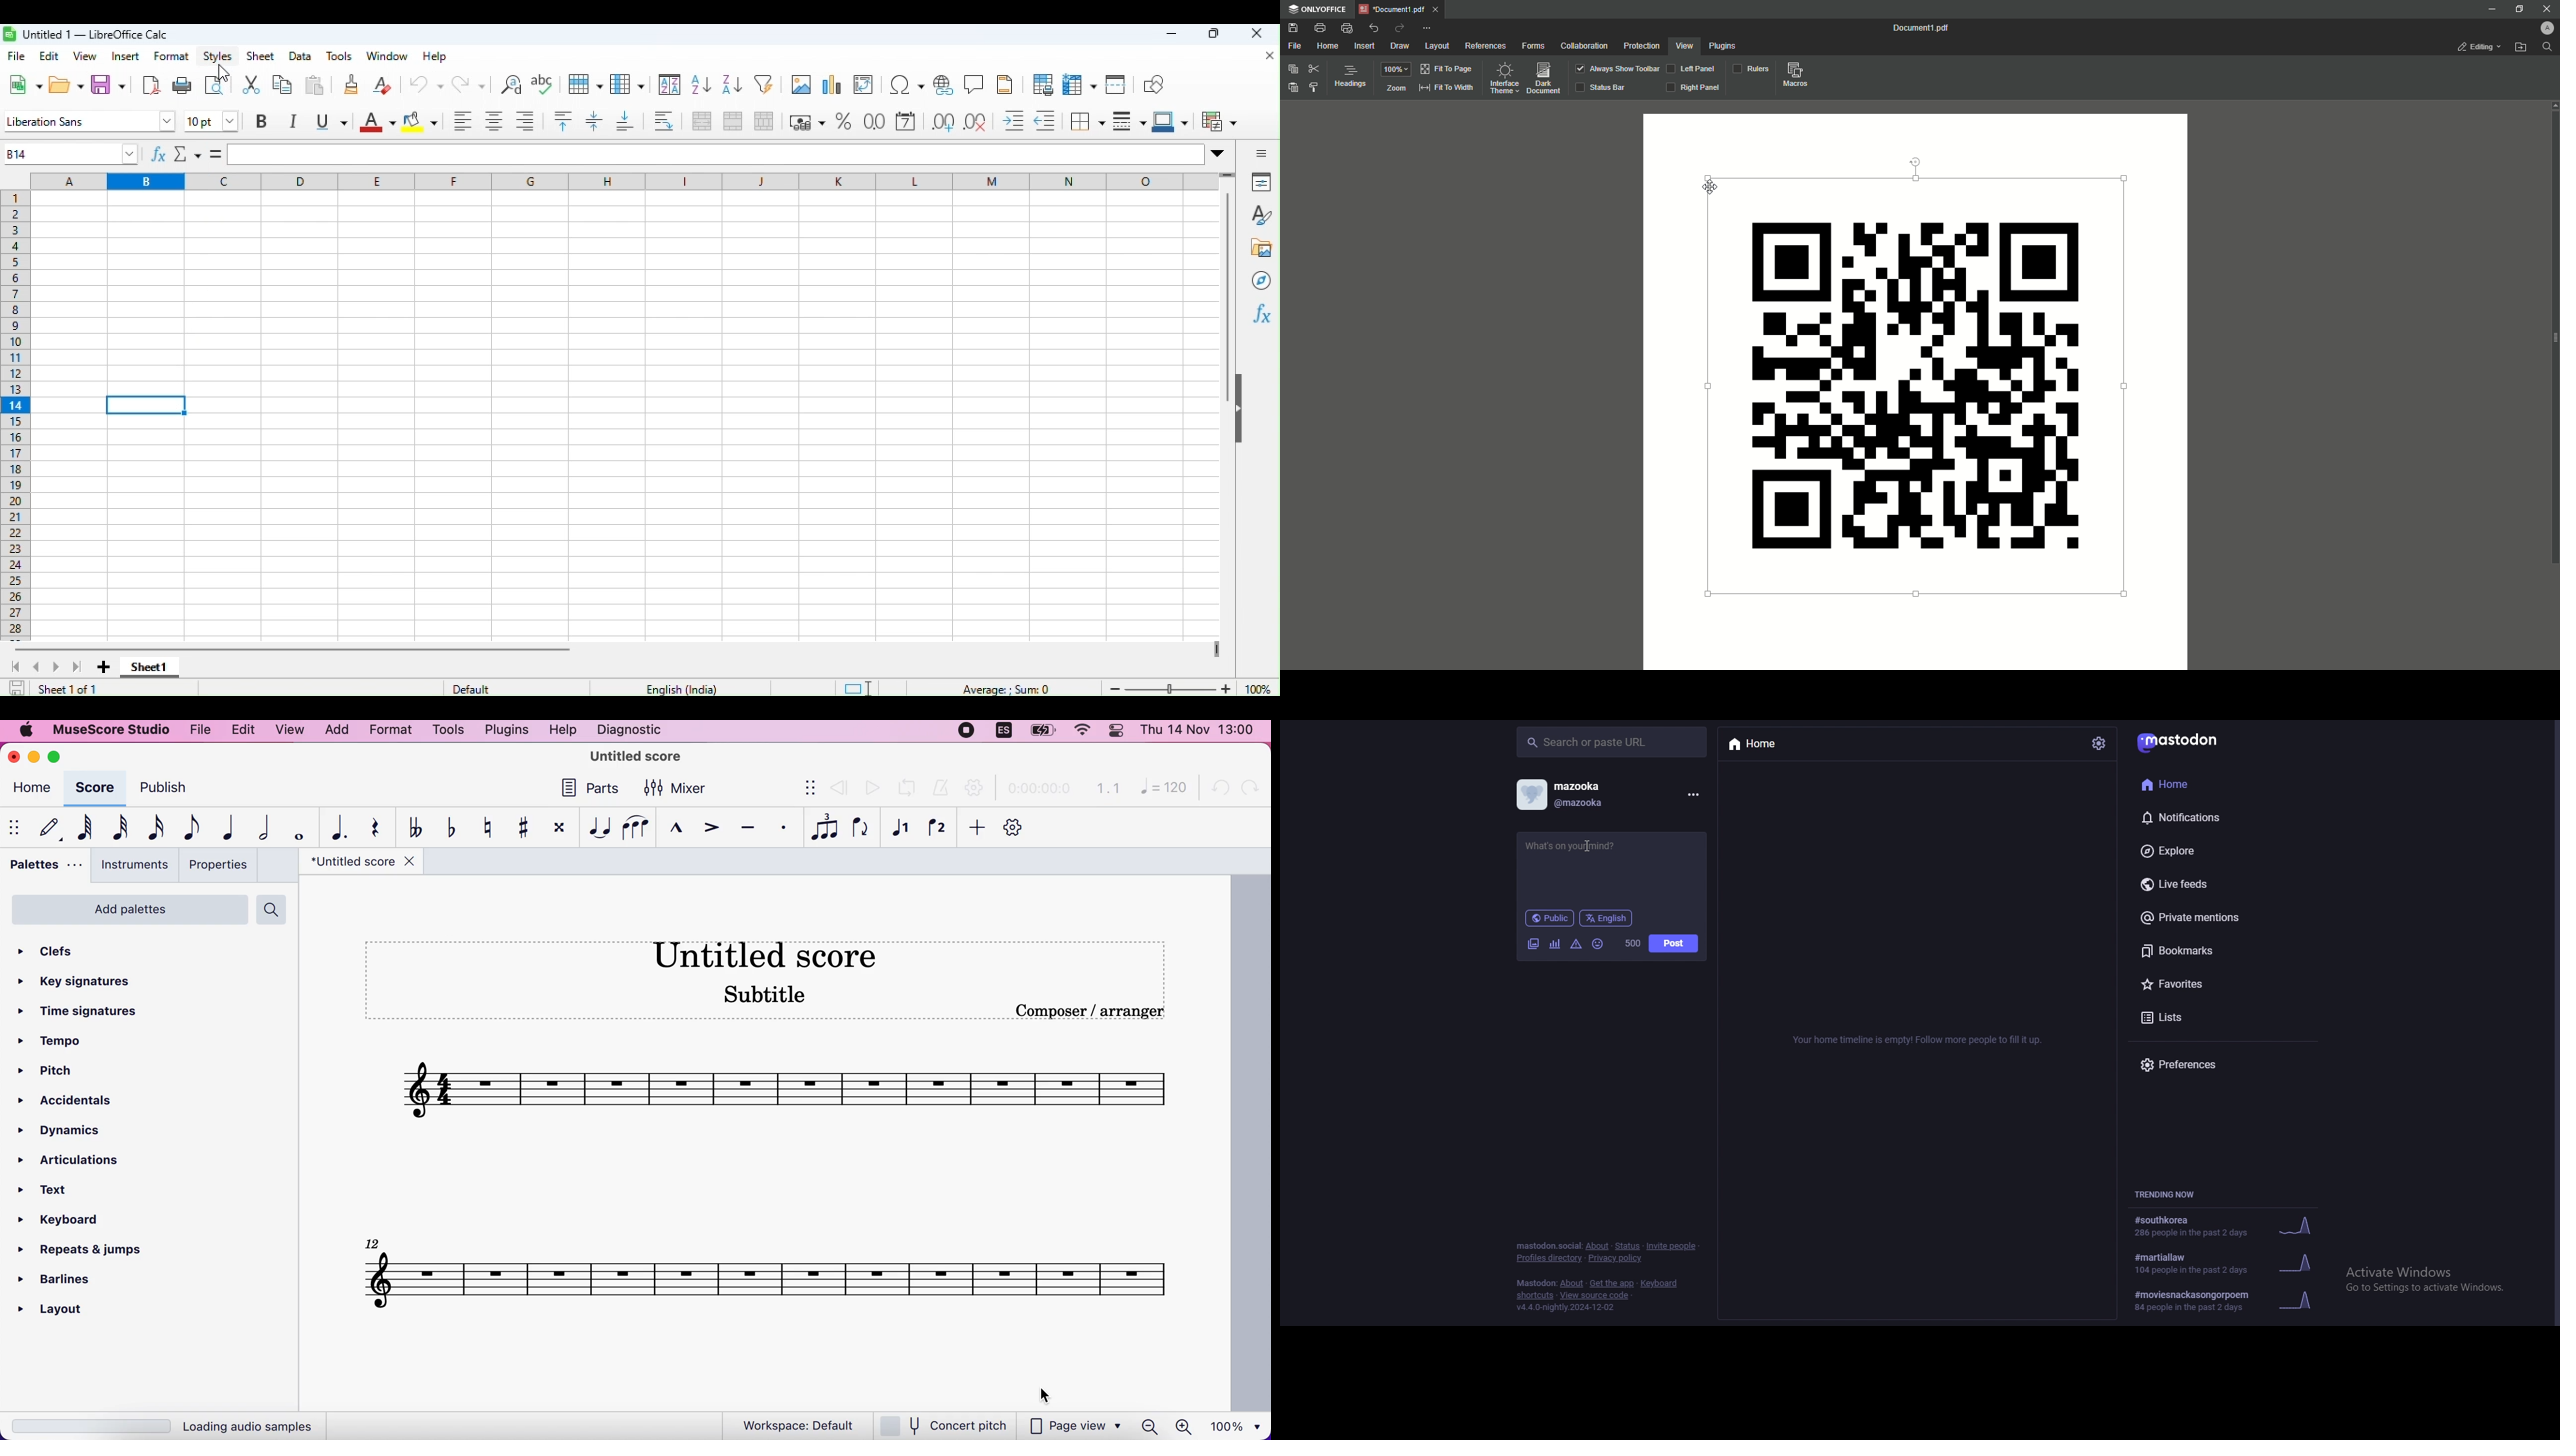  Describe the element at coordinates (344, 54) in the screenshot. I see `Tools` at that location.